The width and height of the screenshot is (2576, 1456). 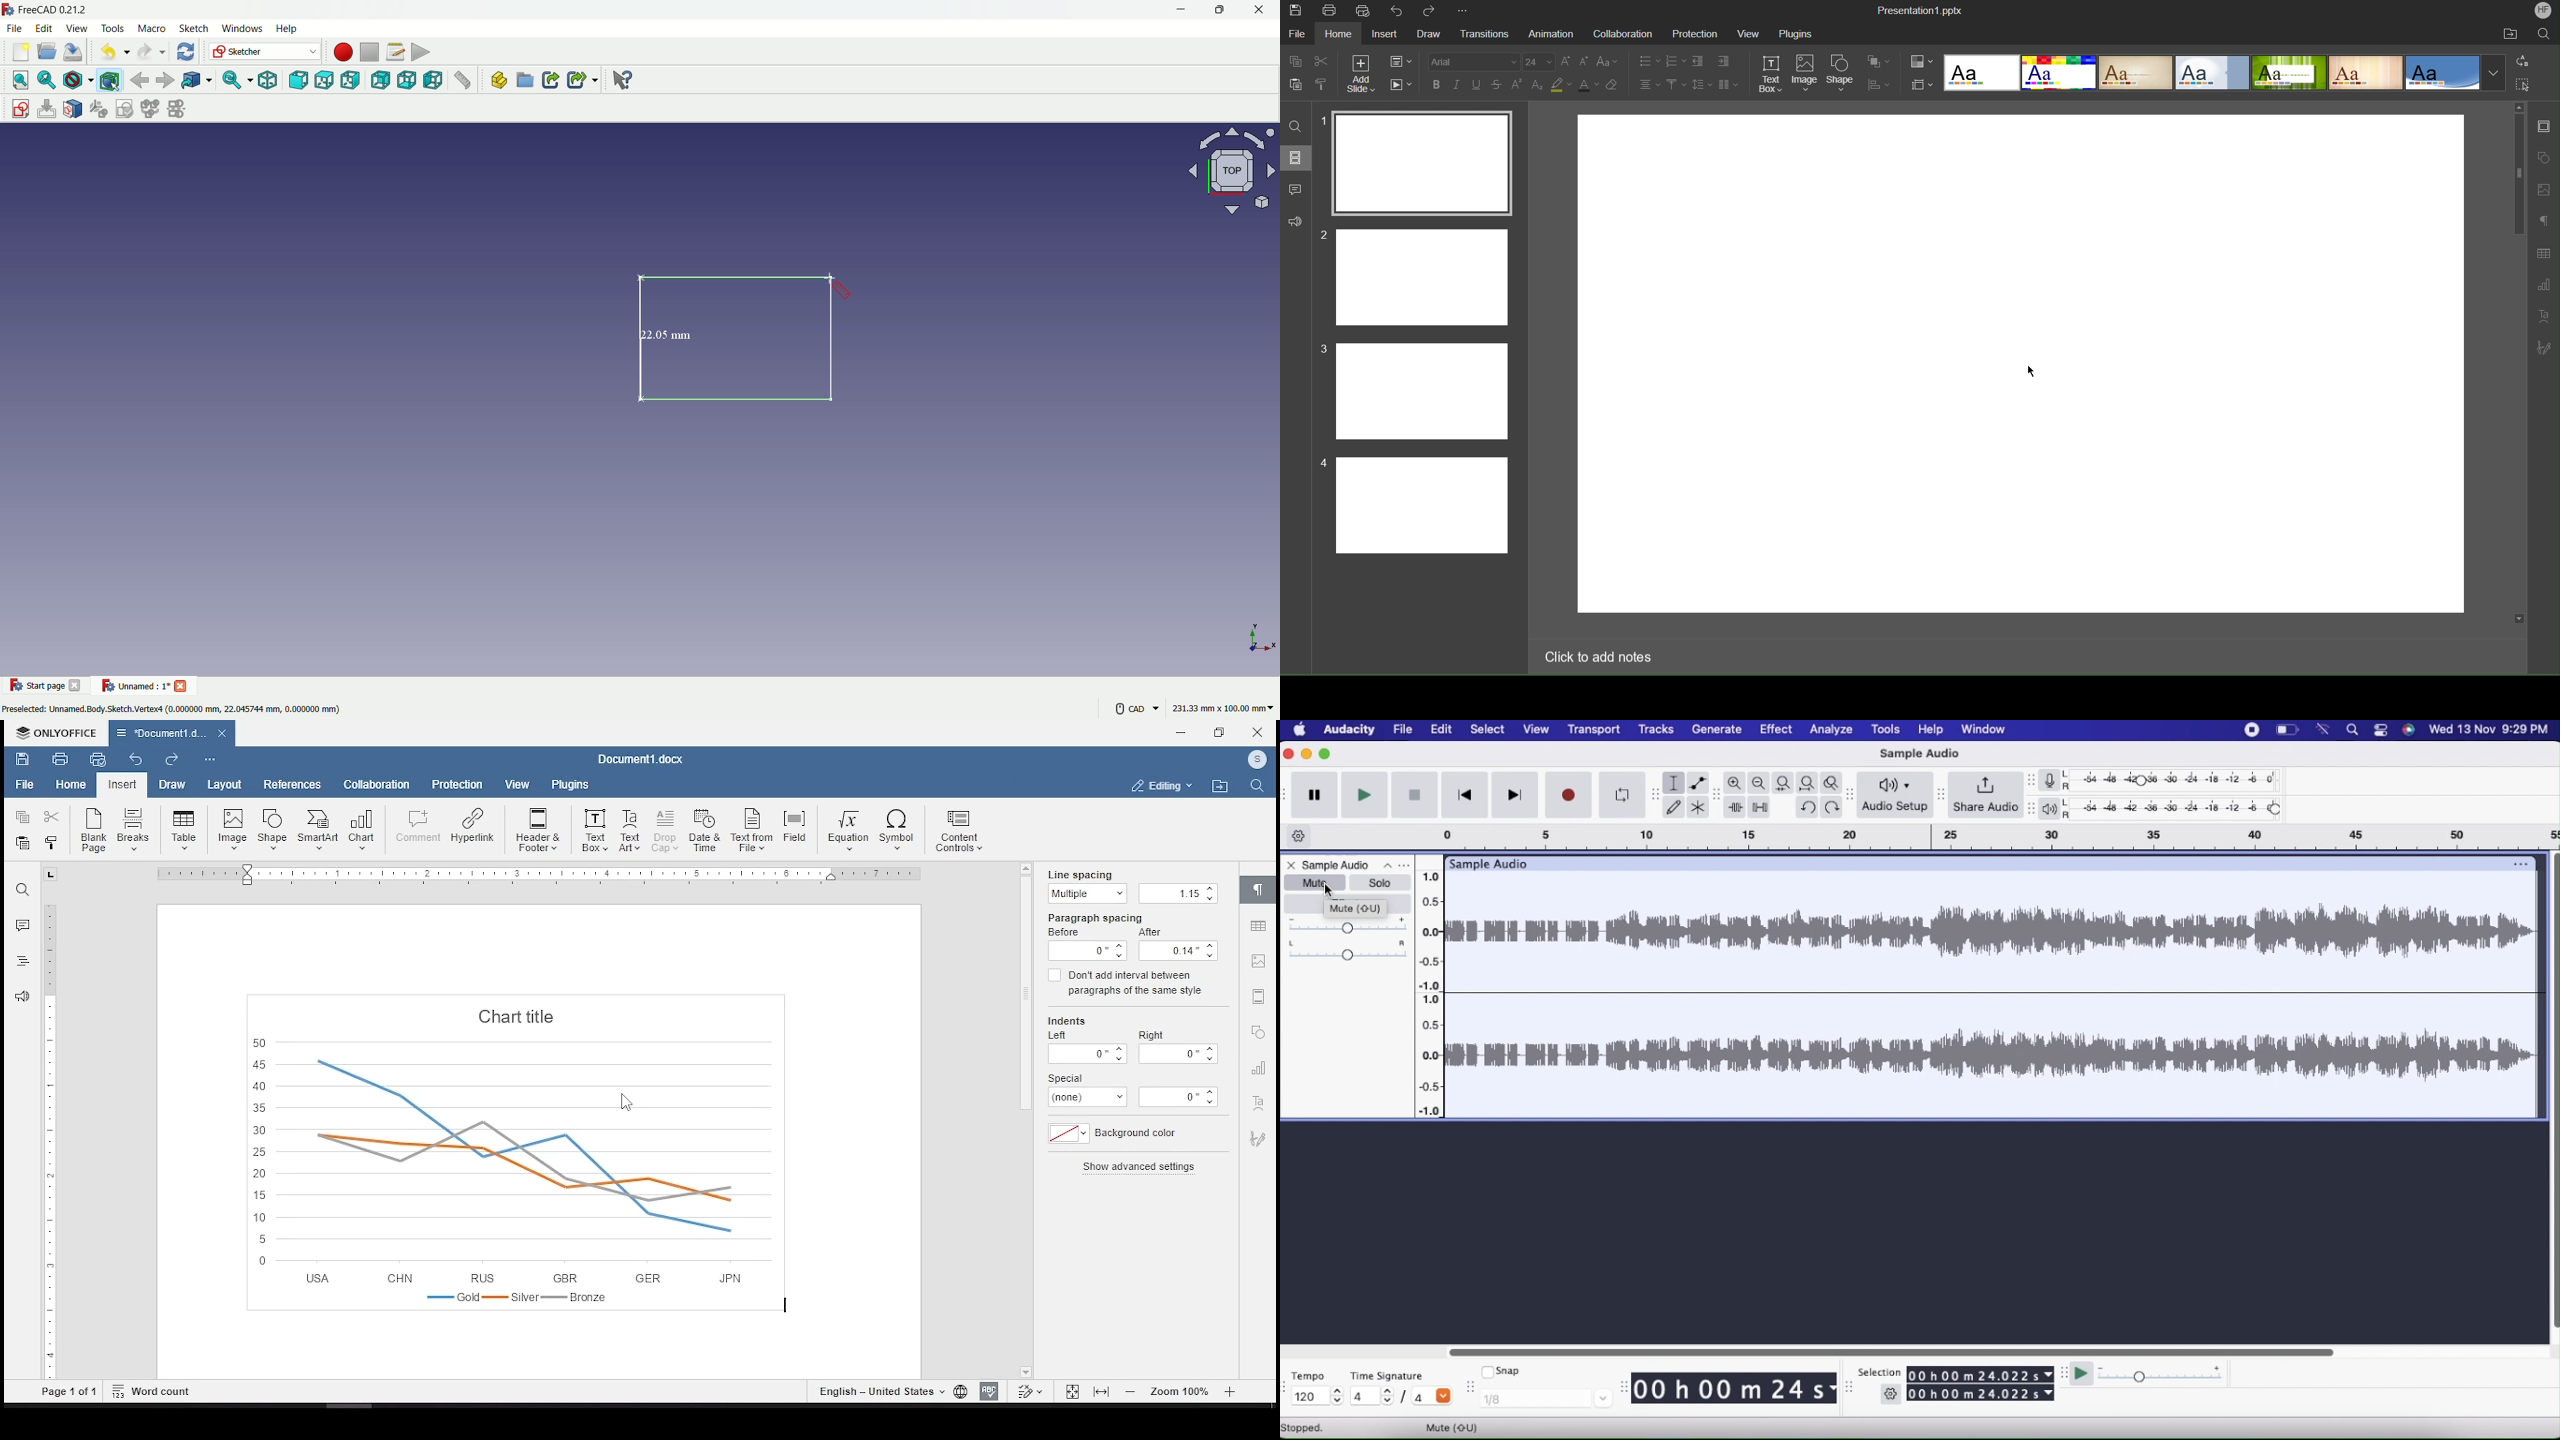 I want to click on Zoom toggle, so click(x=1833, y=781).